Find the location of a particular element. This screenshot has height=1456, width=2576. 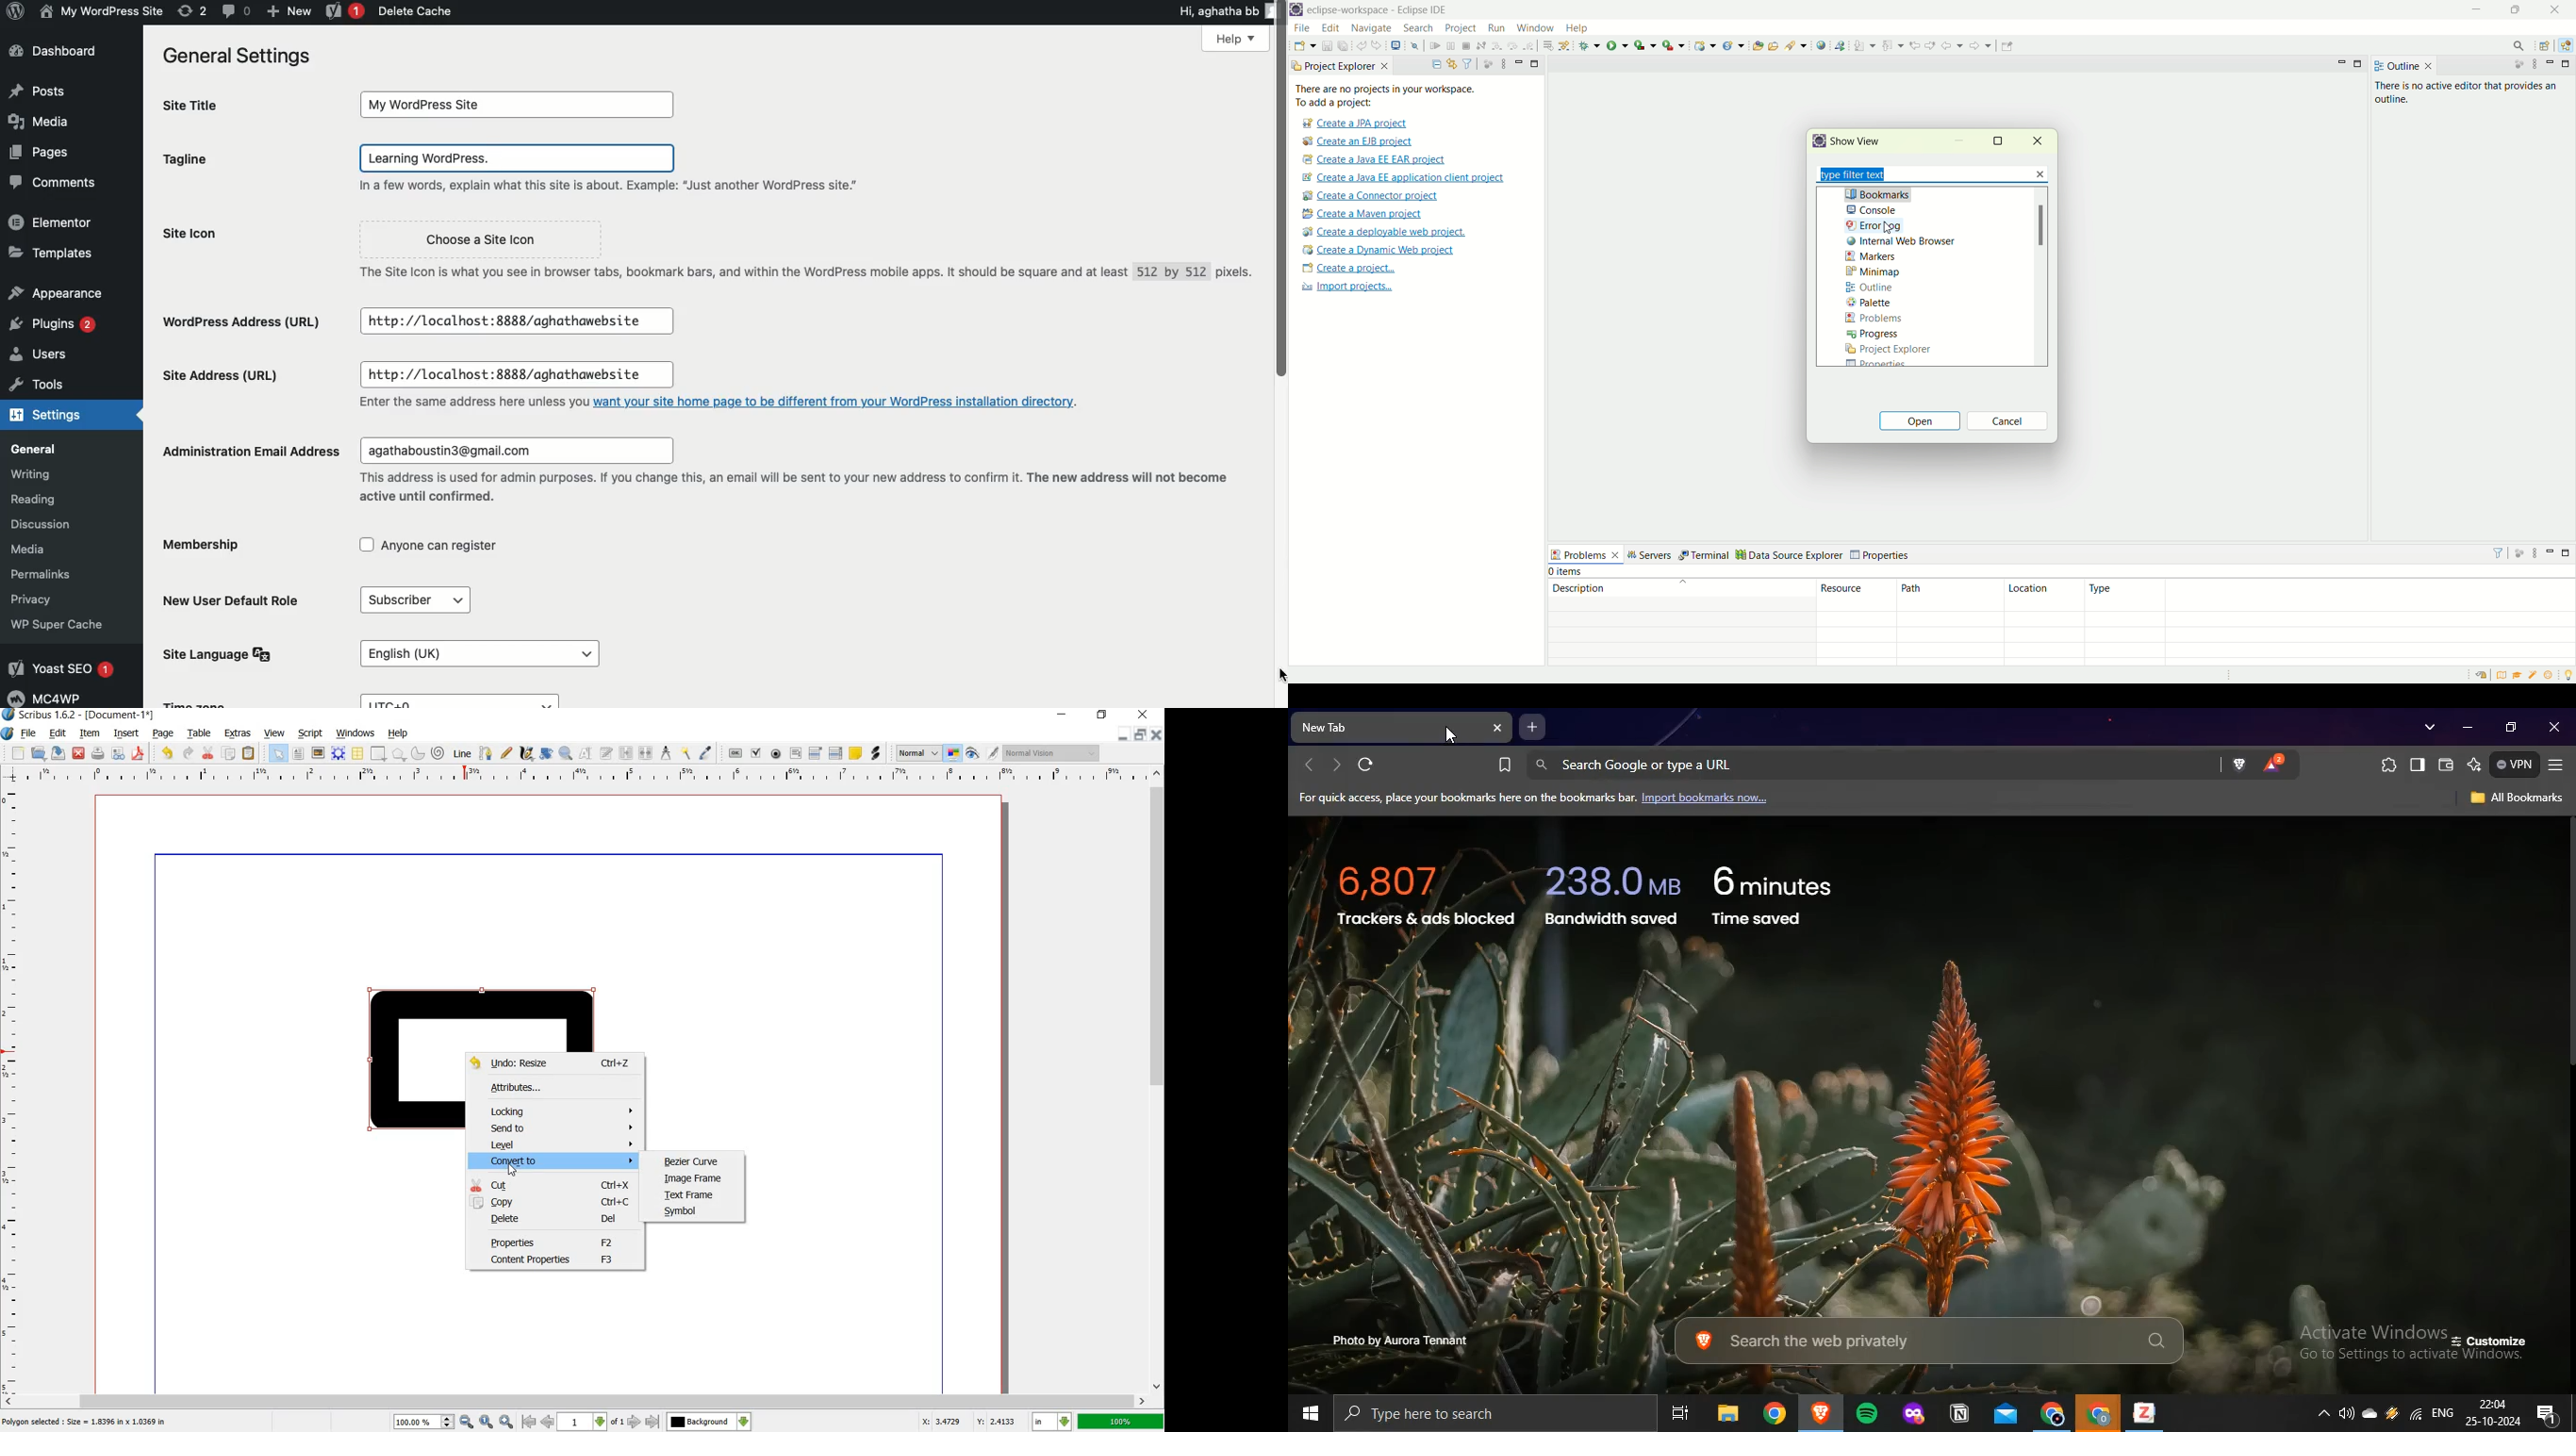

Time zone is located at coordinates (215, 702).